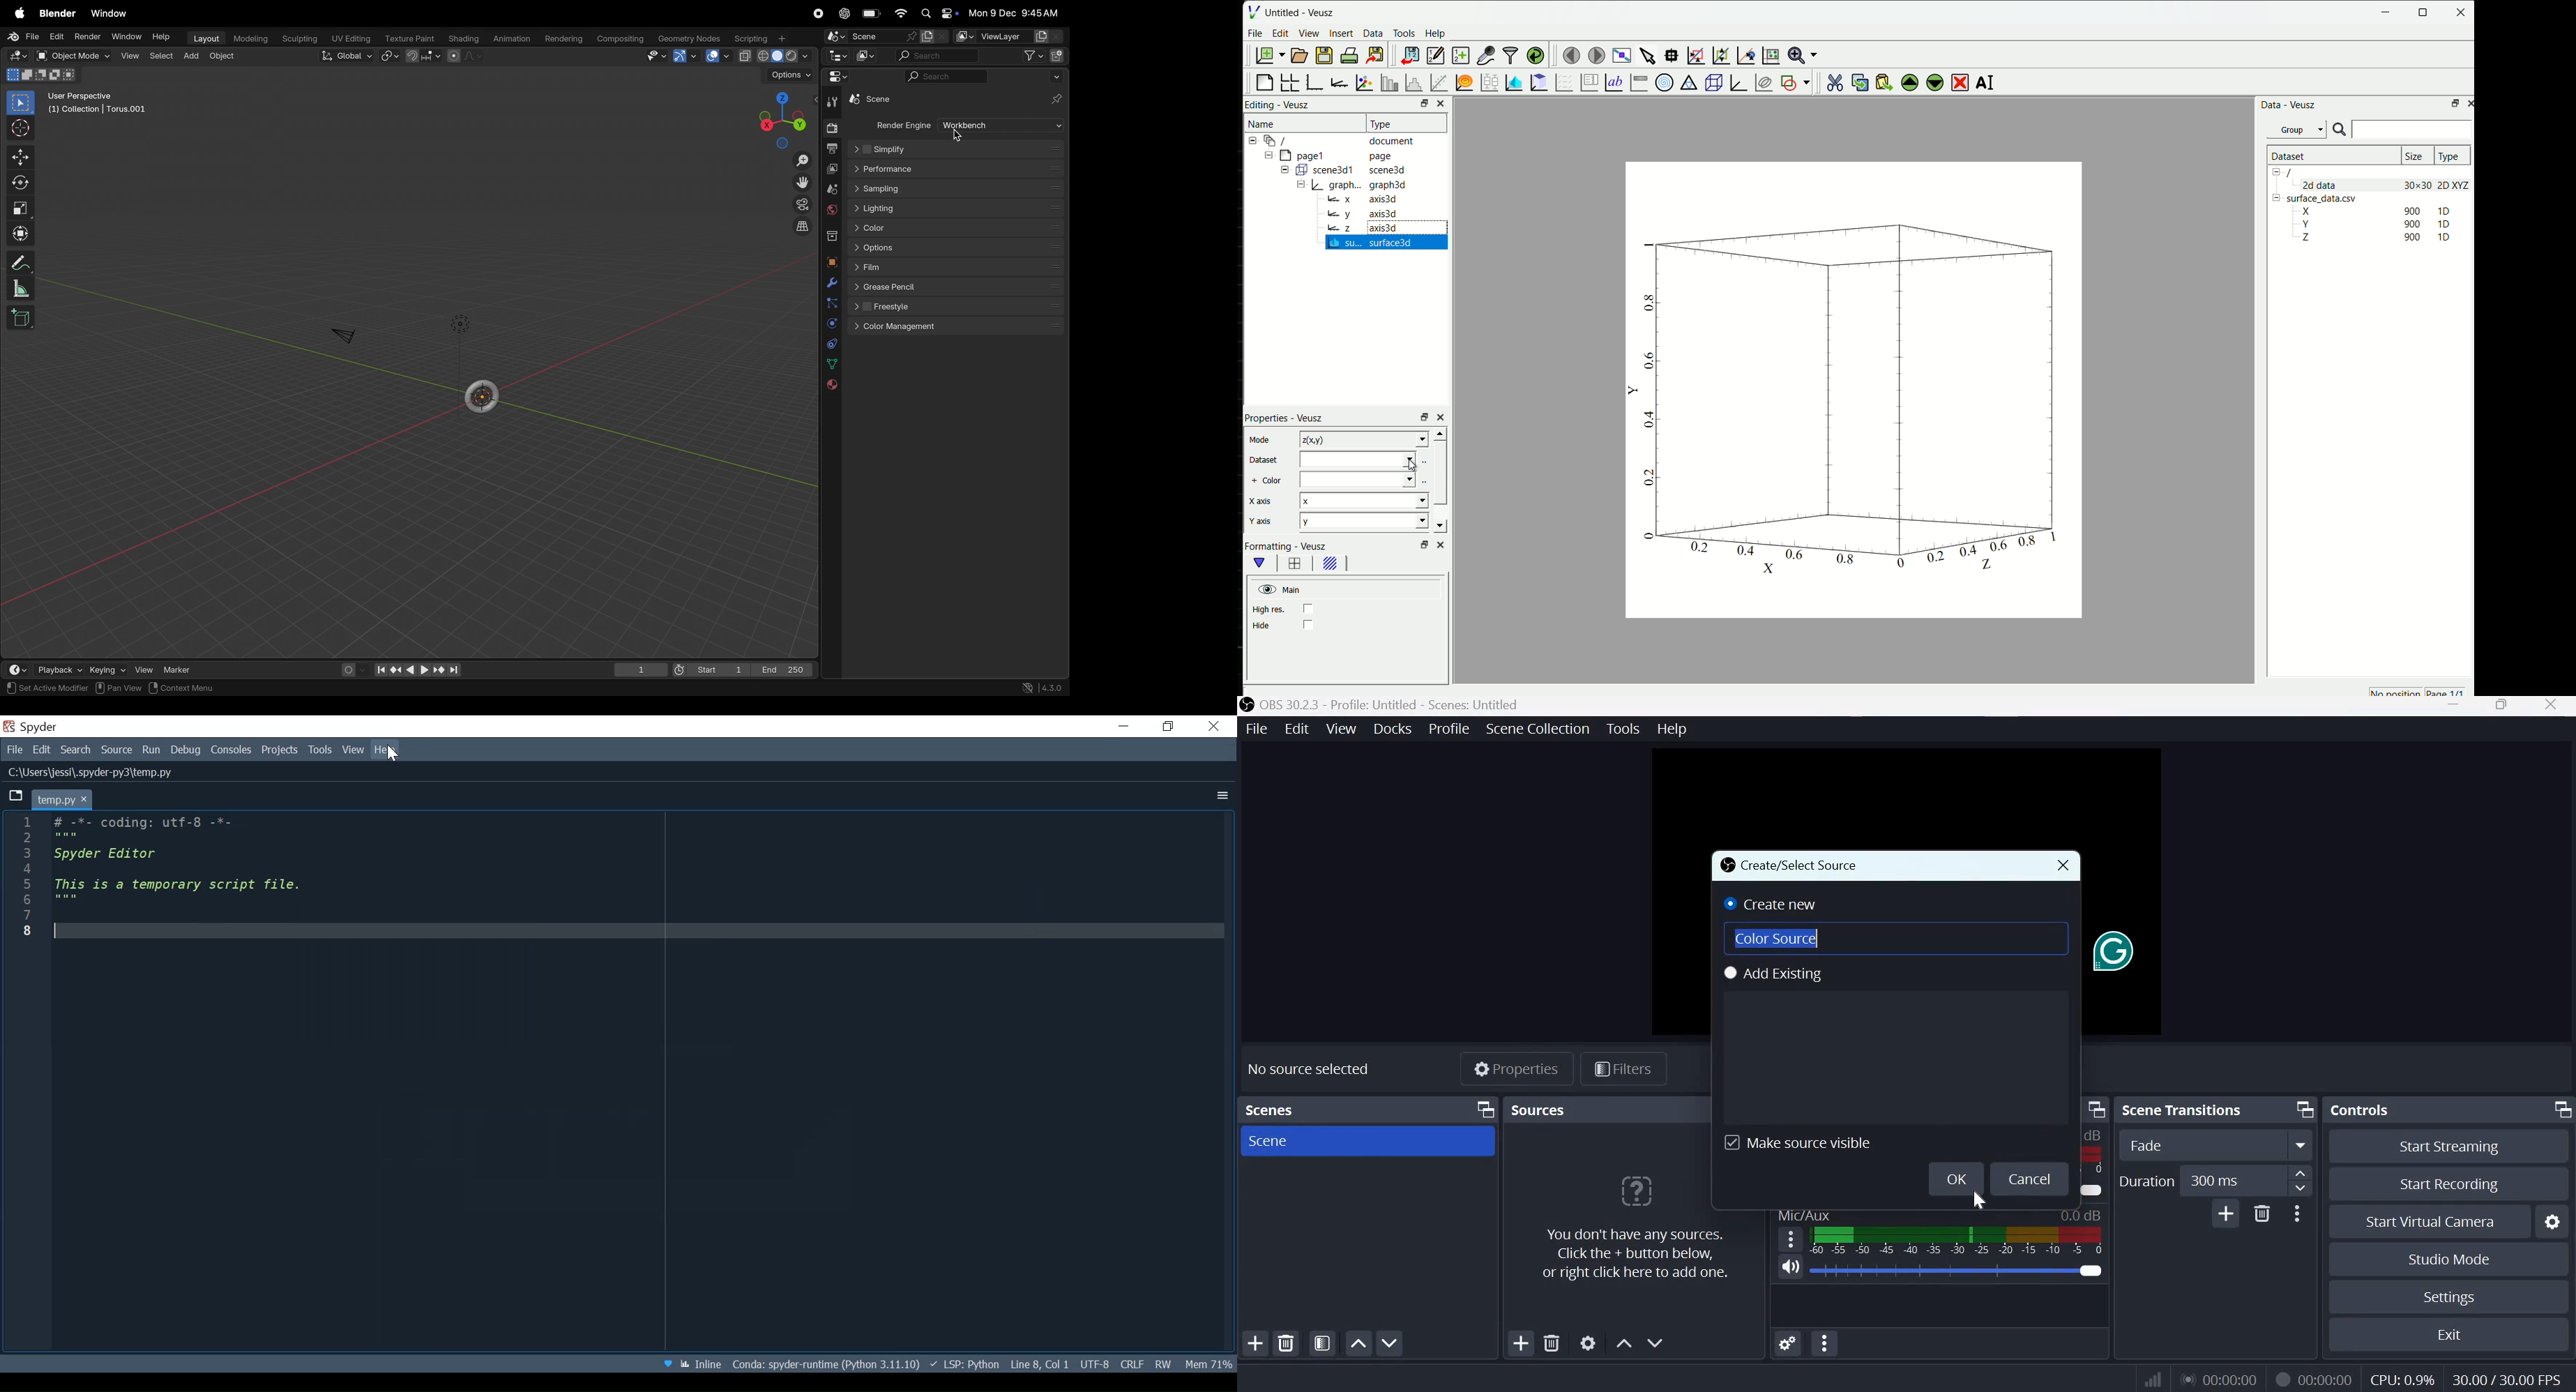 Image resolution: width=2576 pixels, height=1400 pixels. What do you see at coordinates (1356, 439) in the screenshot?
I see `z(x,y)` at bounding box center [1356, 439].